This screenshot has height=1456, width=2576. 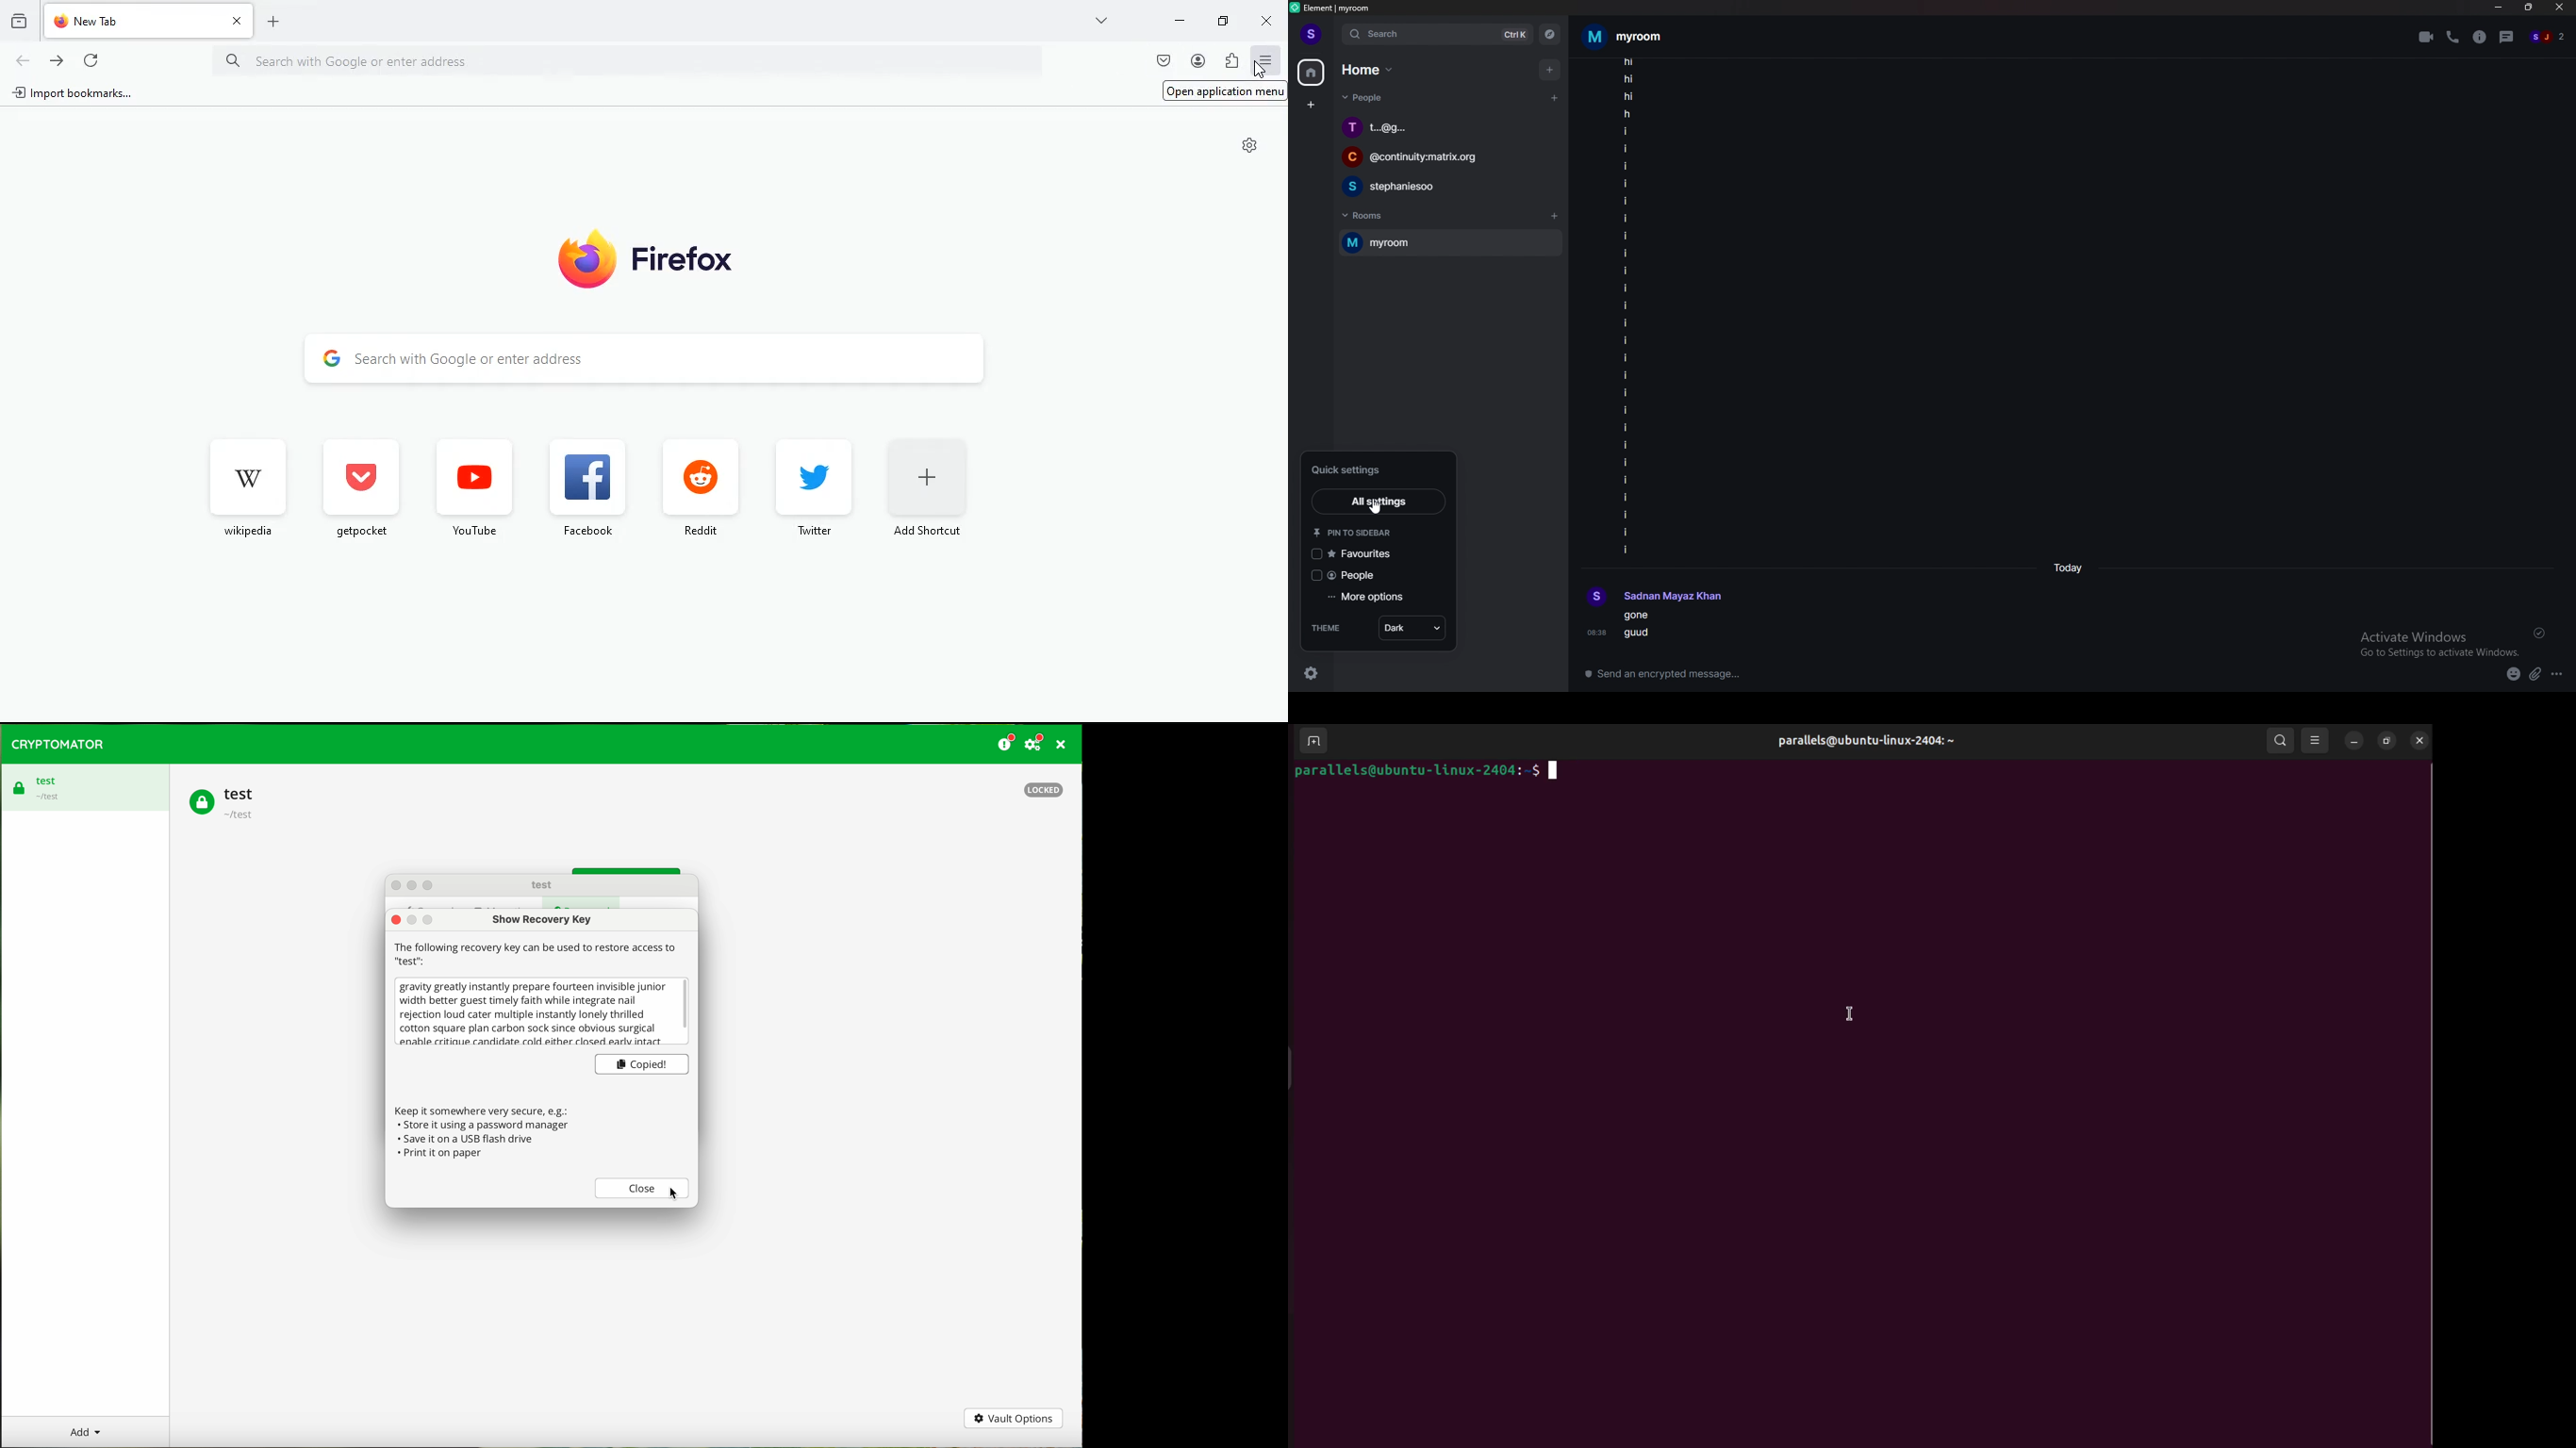 I want to click on time, so click(x=2068, y=568).